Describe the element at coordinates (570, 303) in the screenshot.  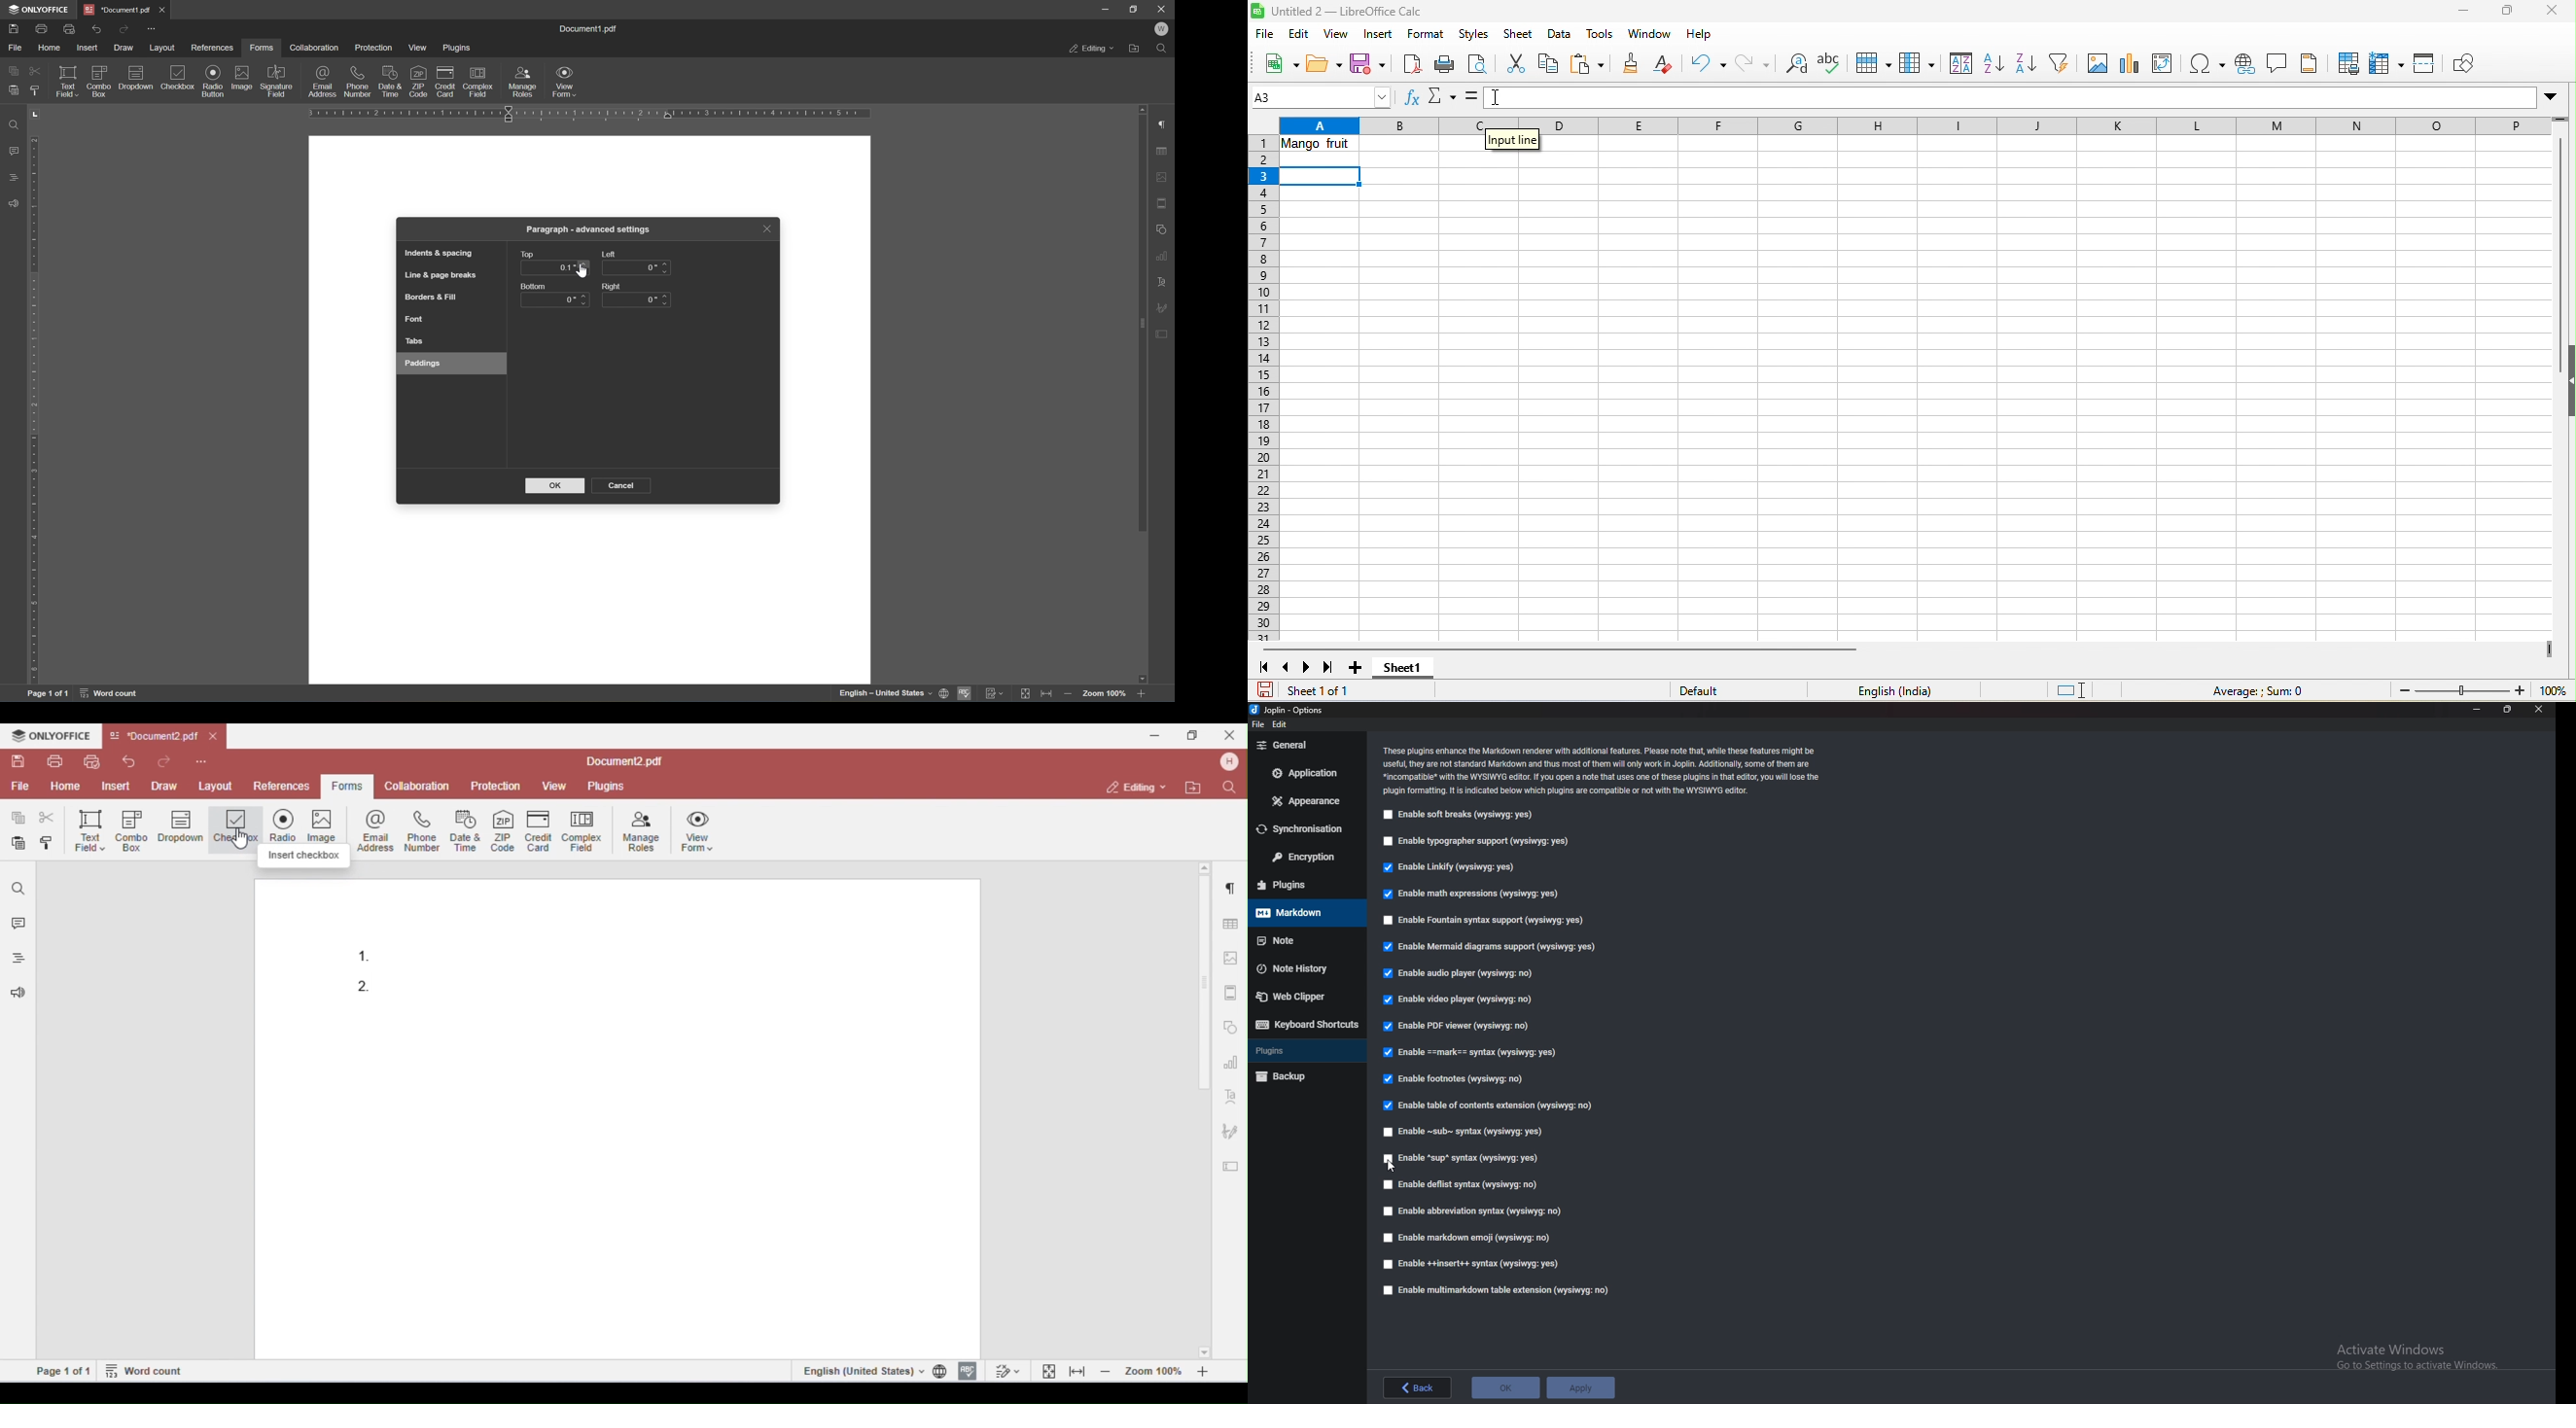
I see `0` at that location.